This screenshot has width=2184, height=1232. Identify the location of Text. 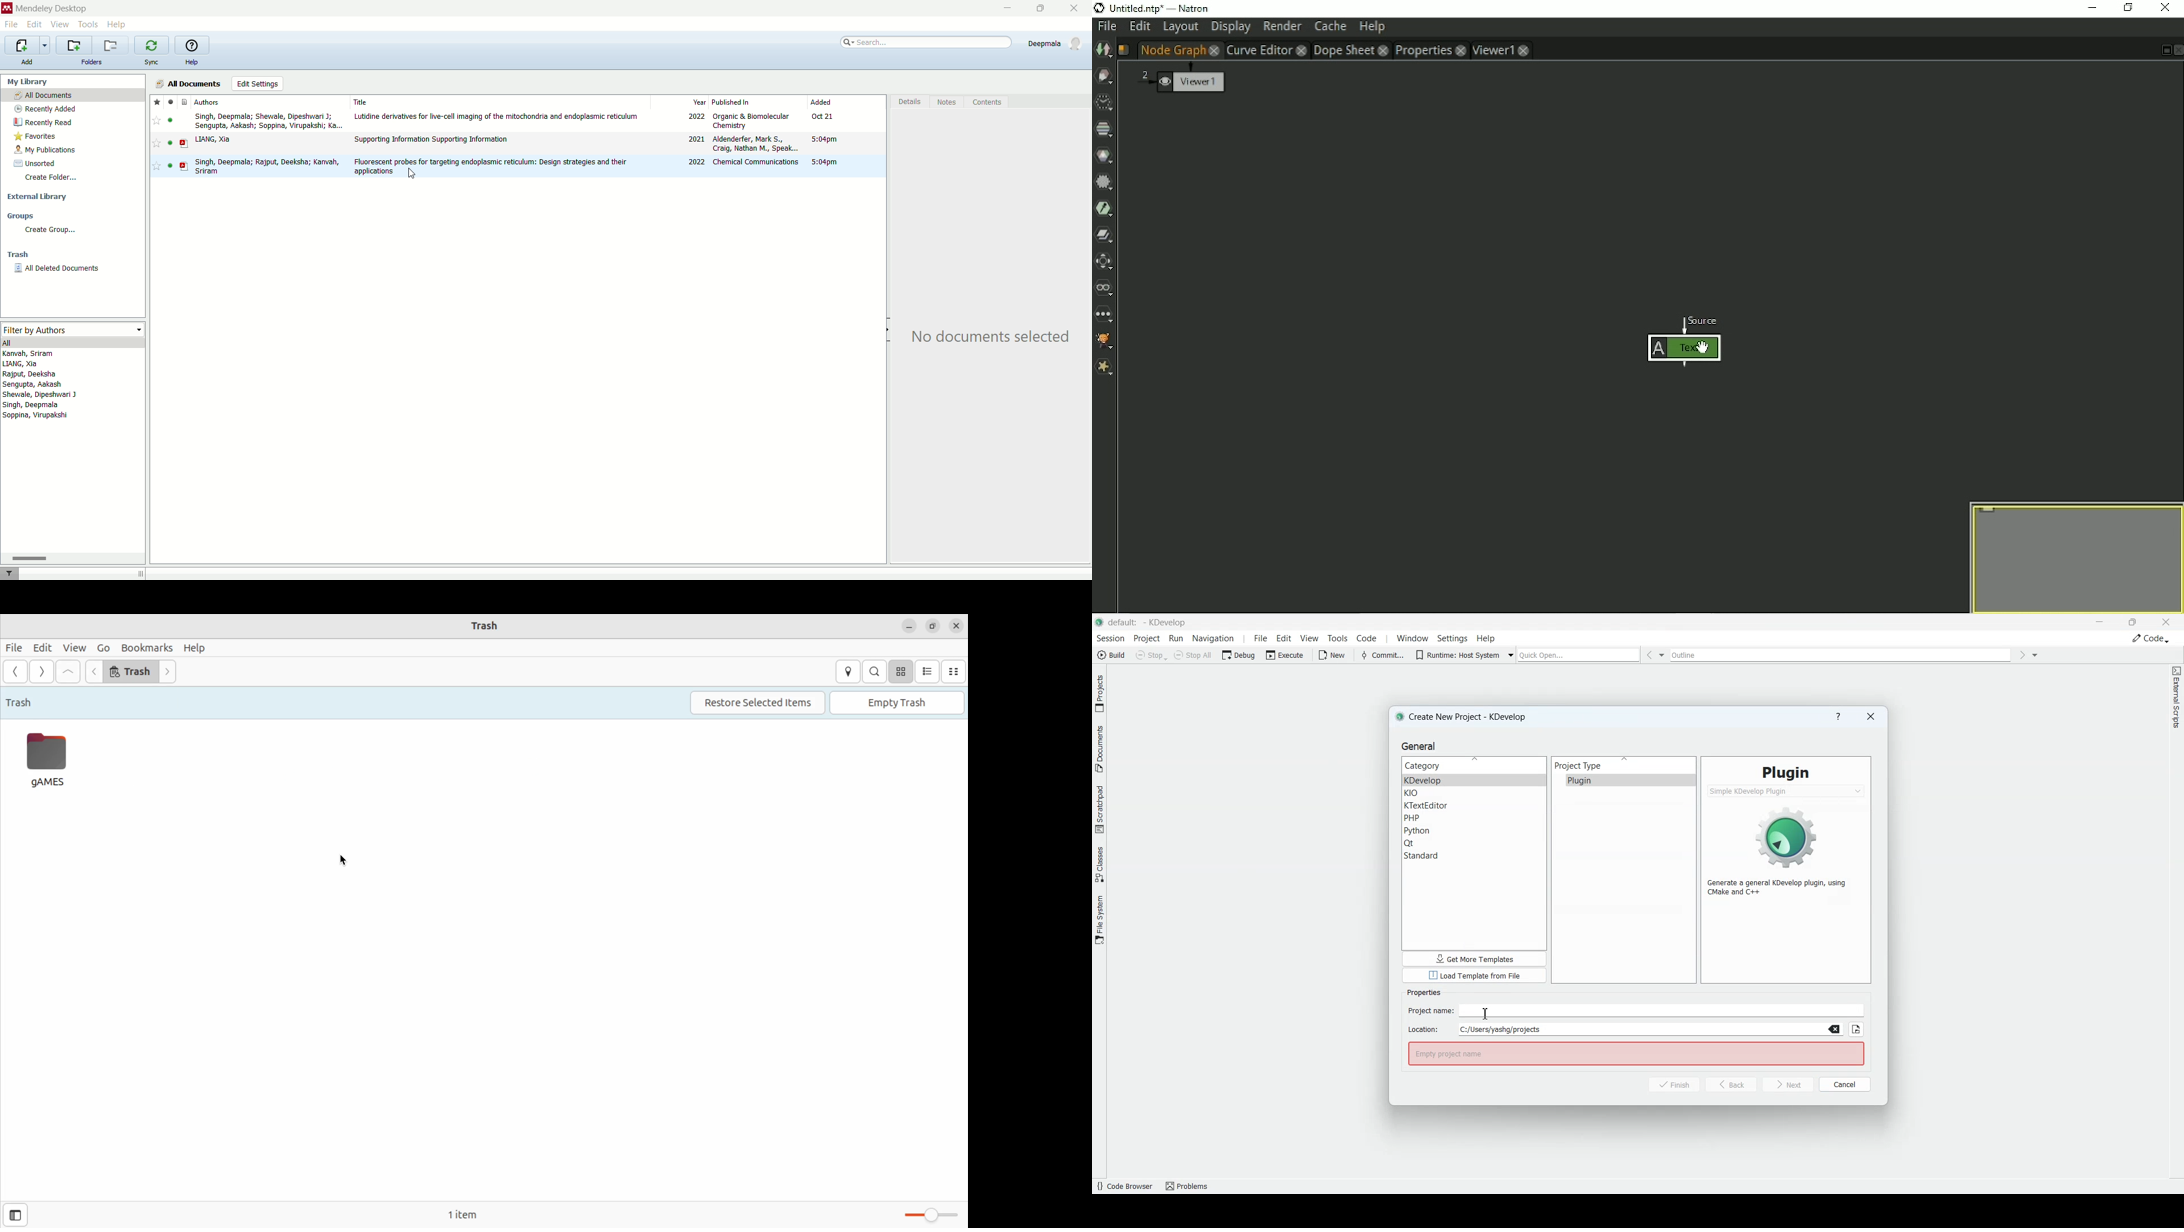
(1782, 888).